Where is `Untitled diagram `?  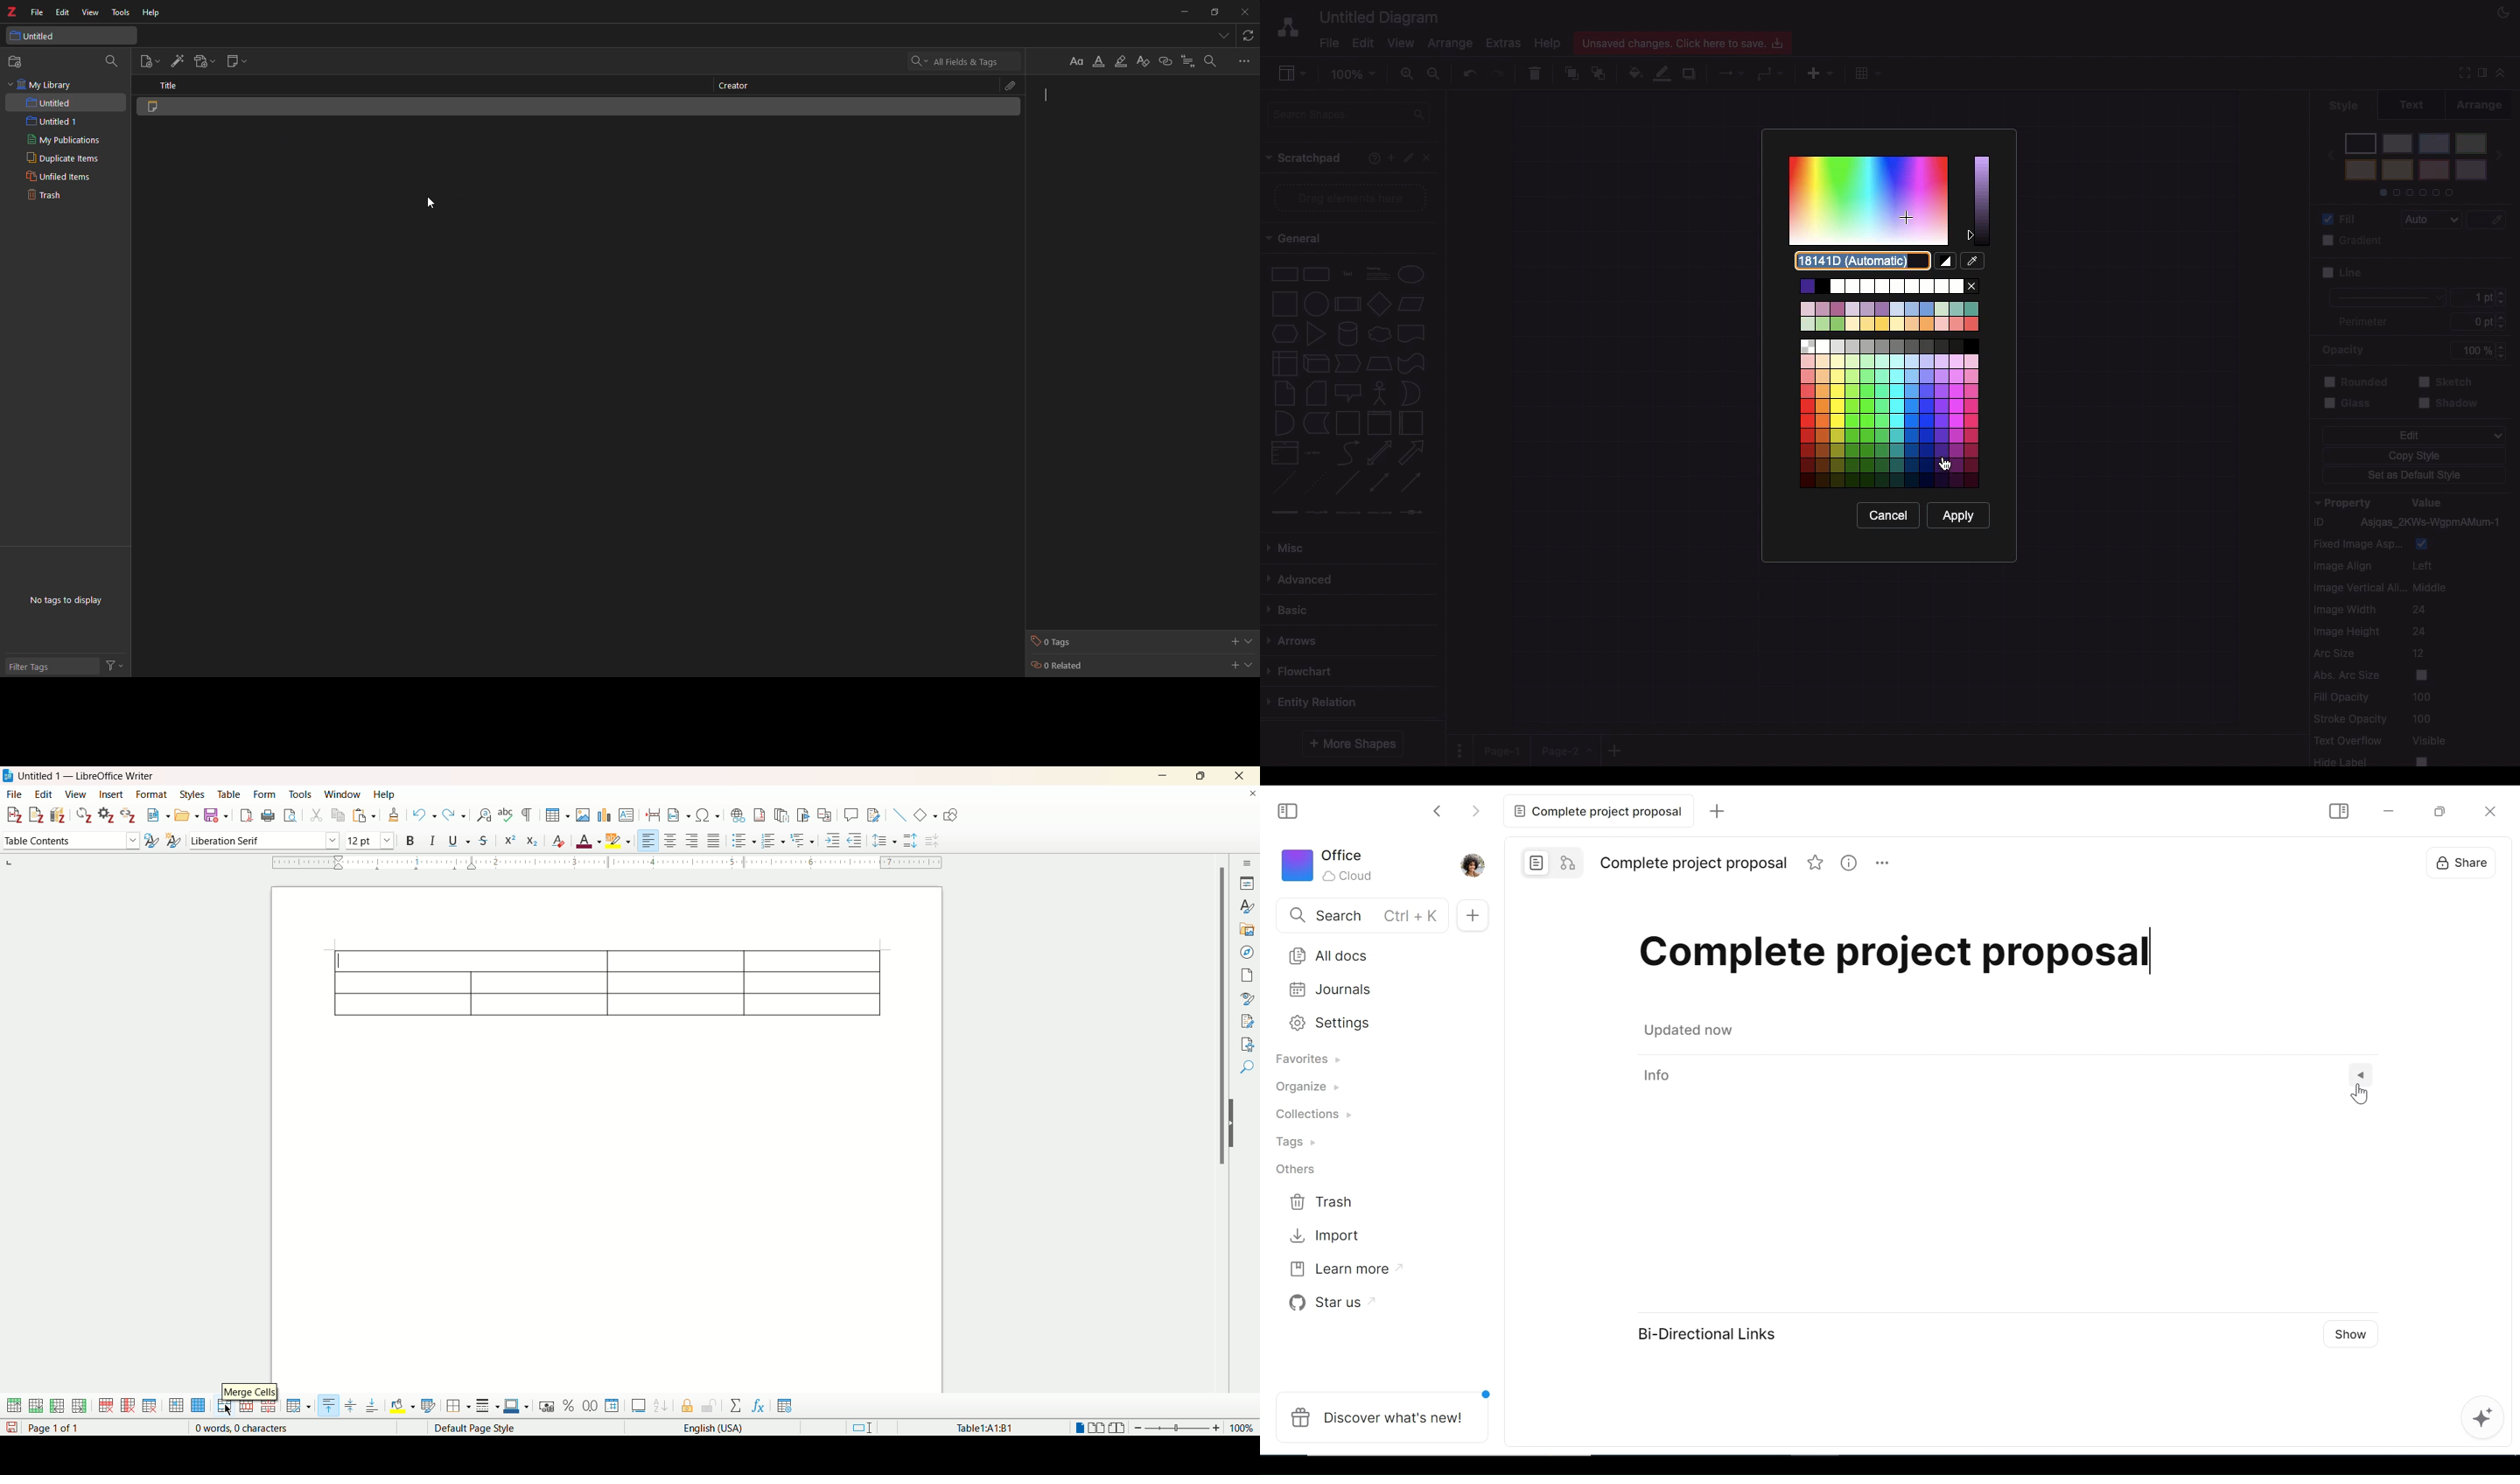
Untitled diagram  is located at coordinates (1381, 15).